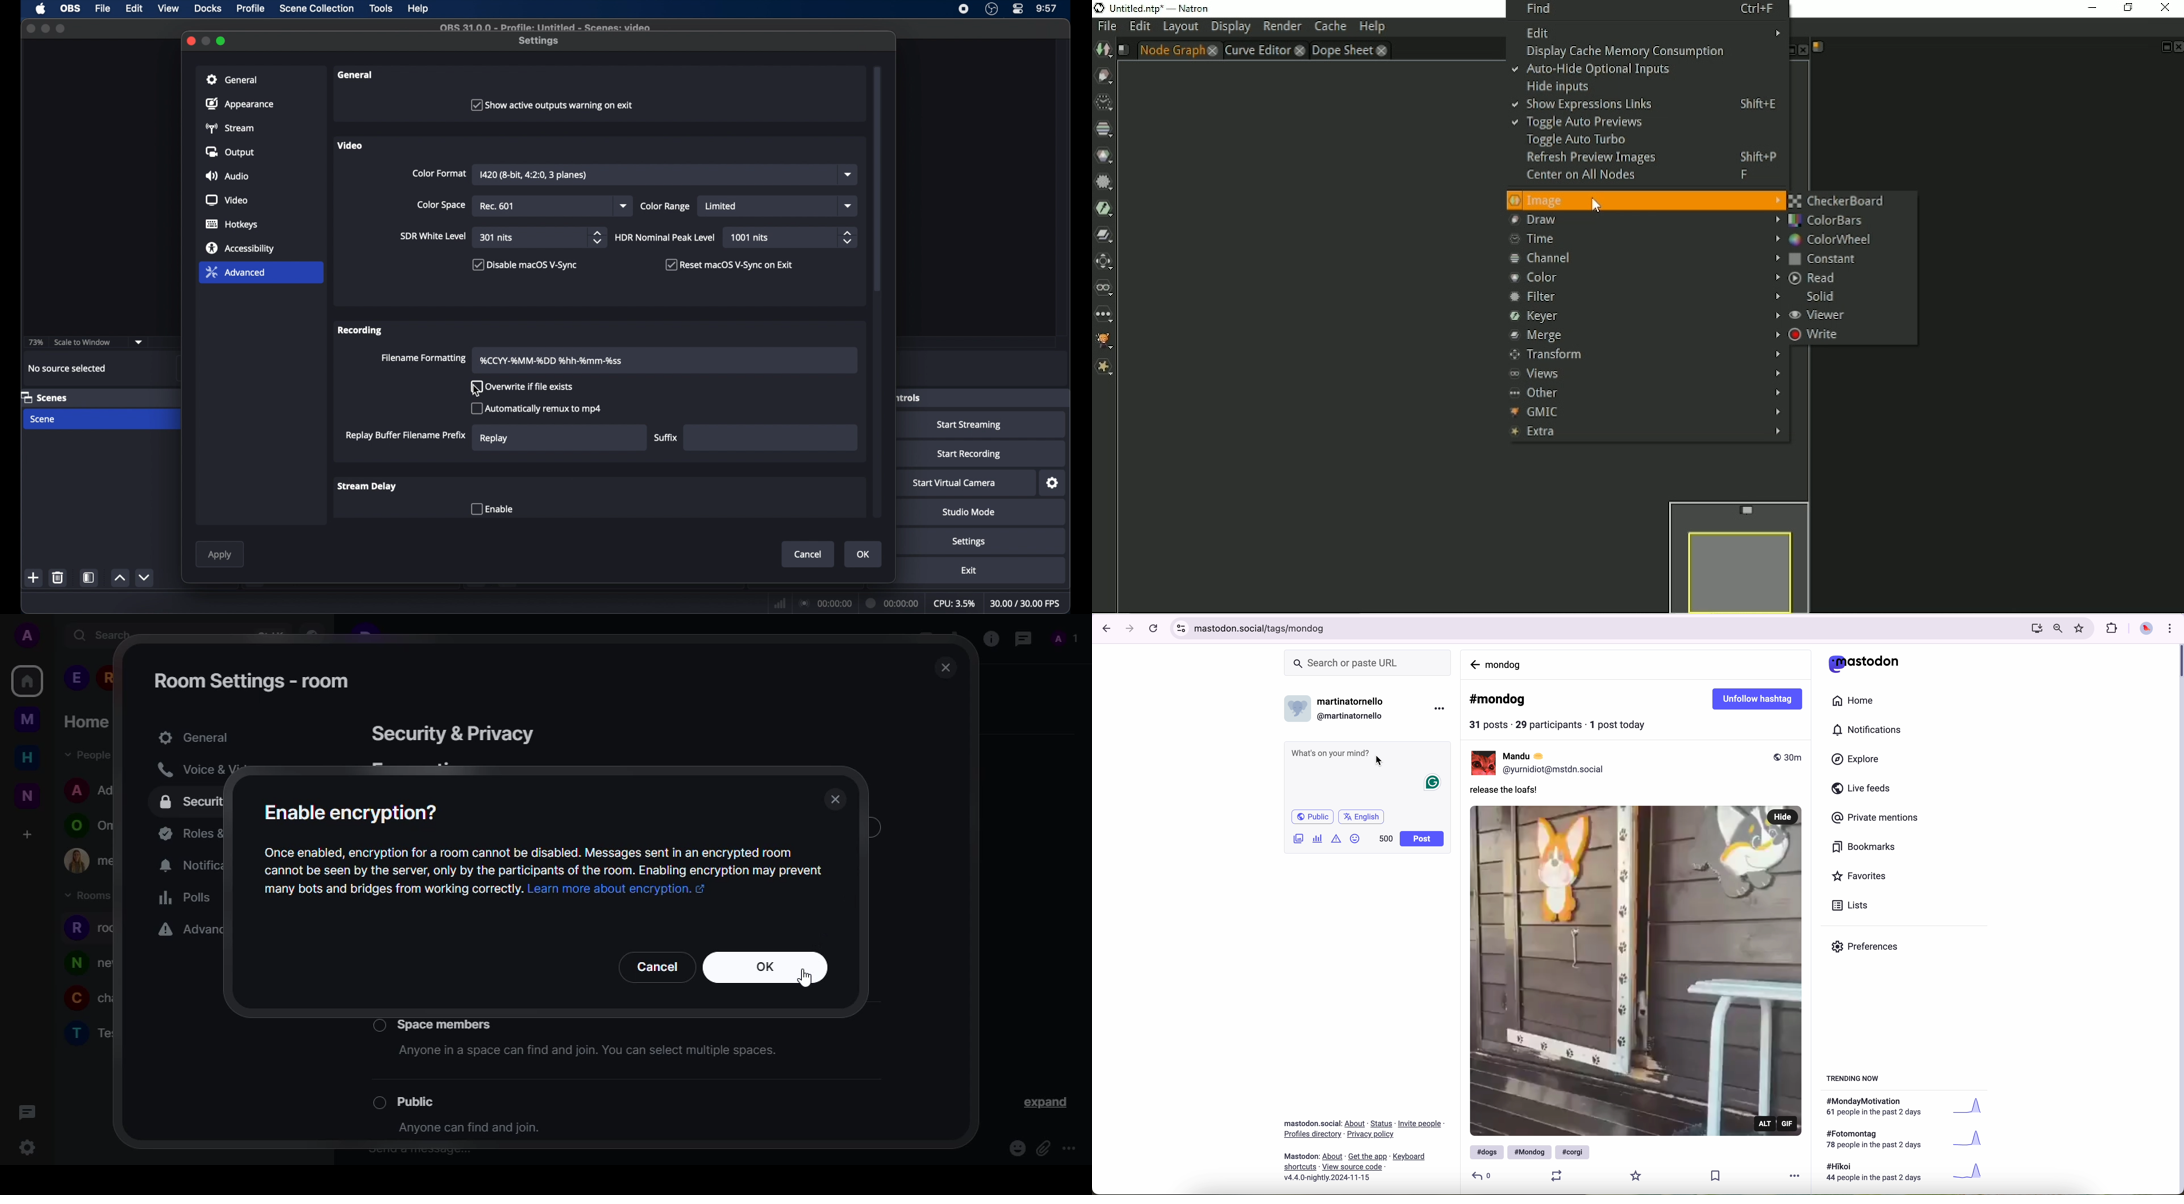  Describe the element at coordinates (764, 969) in the screenshot. I see `ok` at that location.